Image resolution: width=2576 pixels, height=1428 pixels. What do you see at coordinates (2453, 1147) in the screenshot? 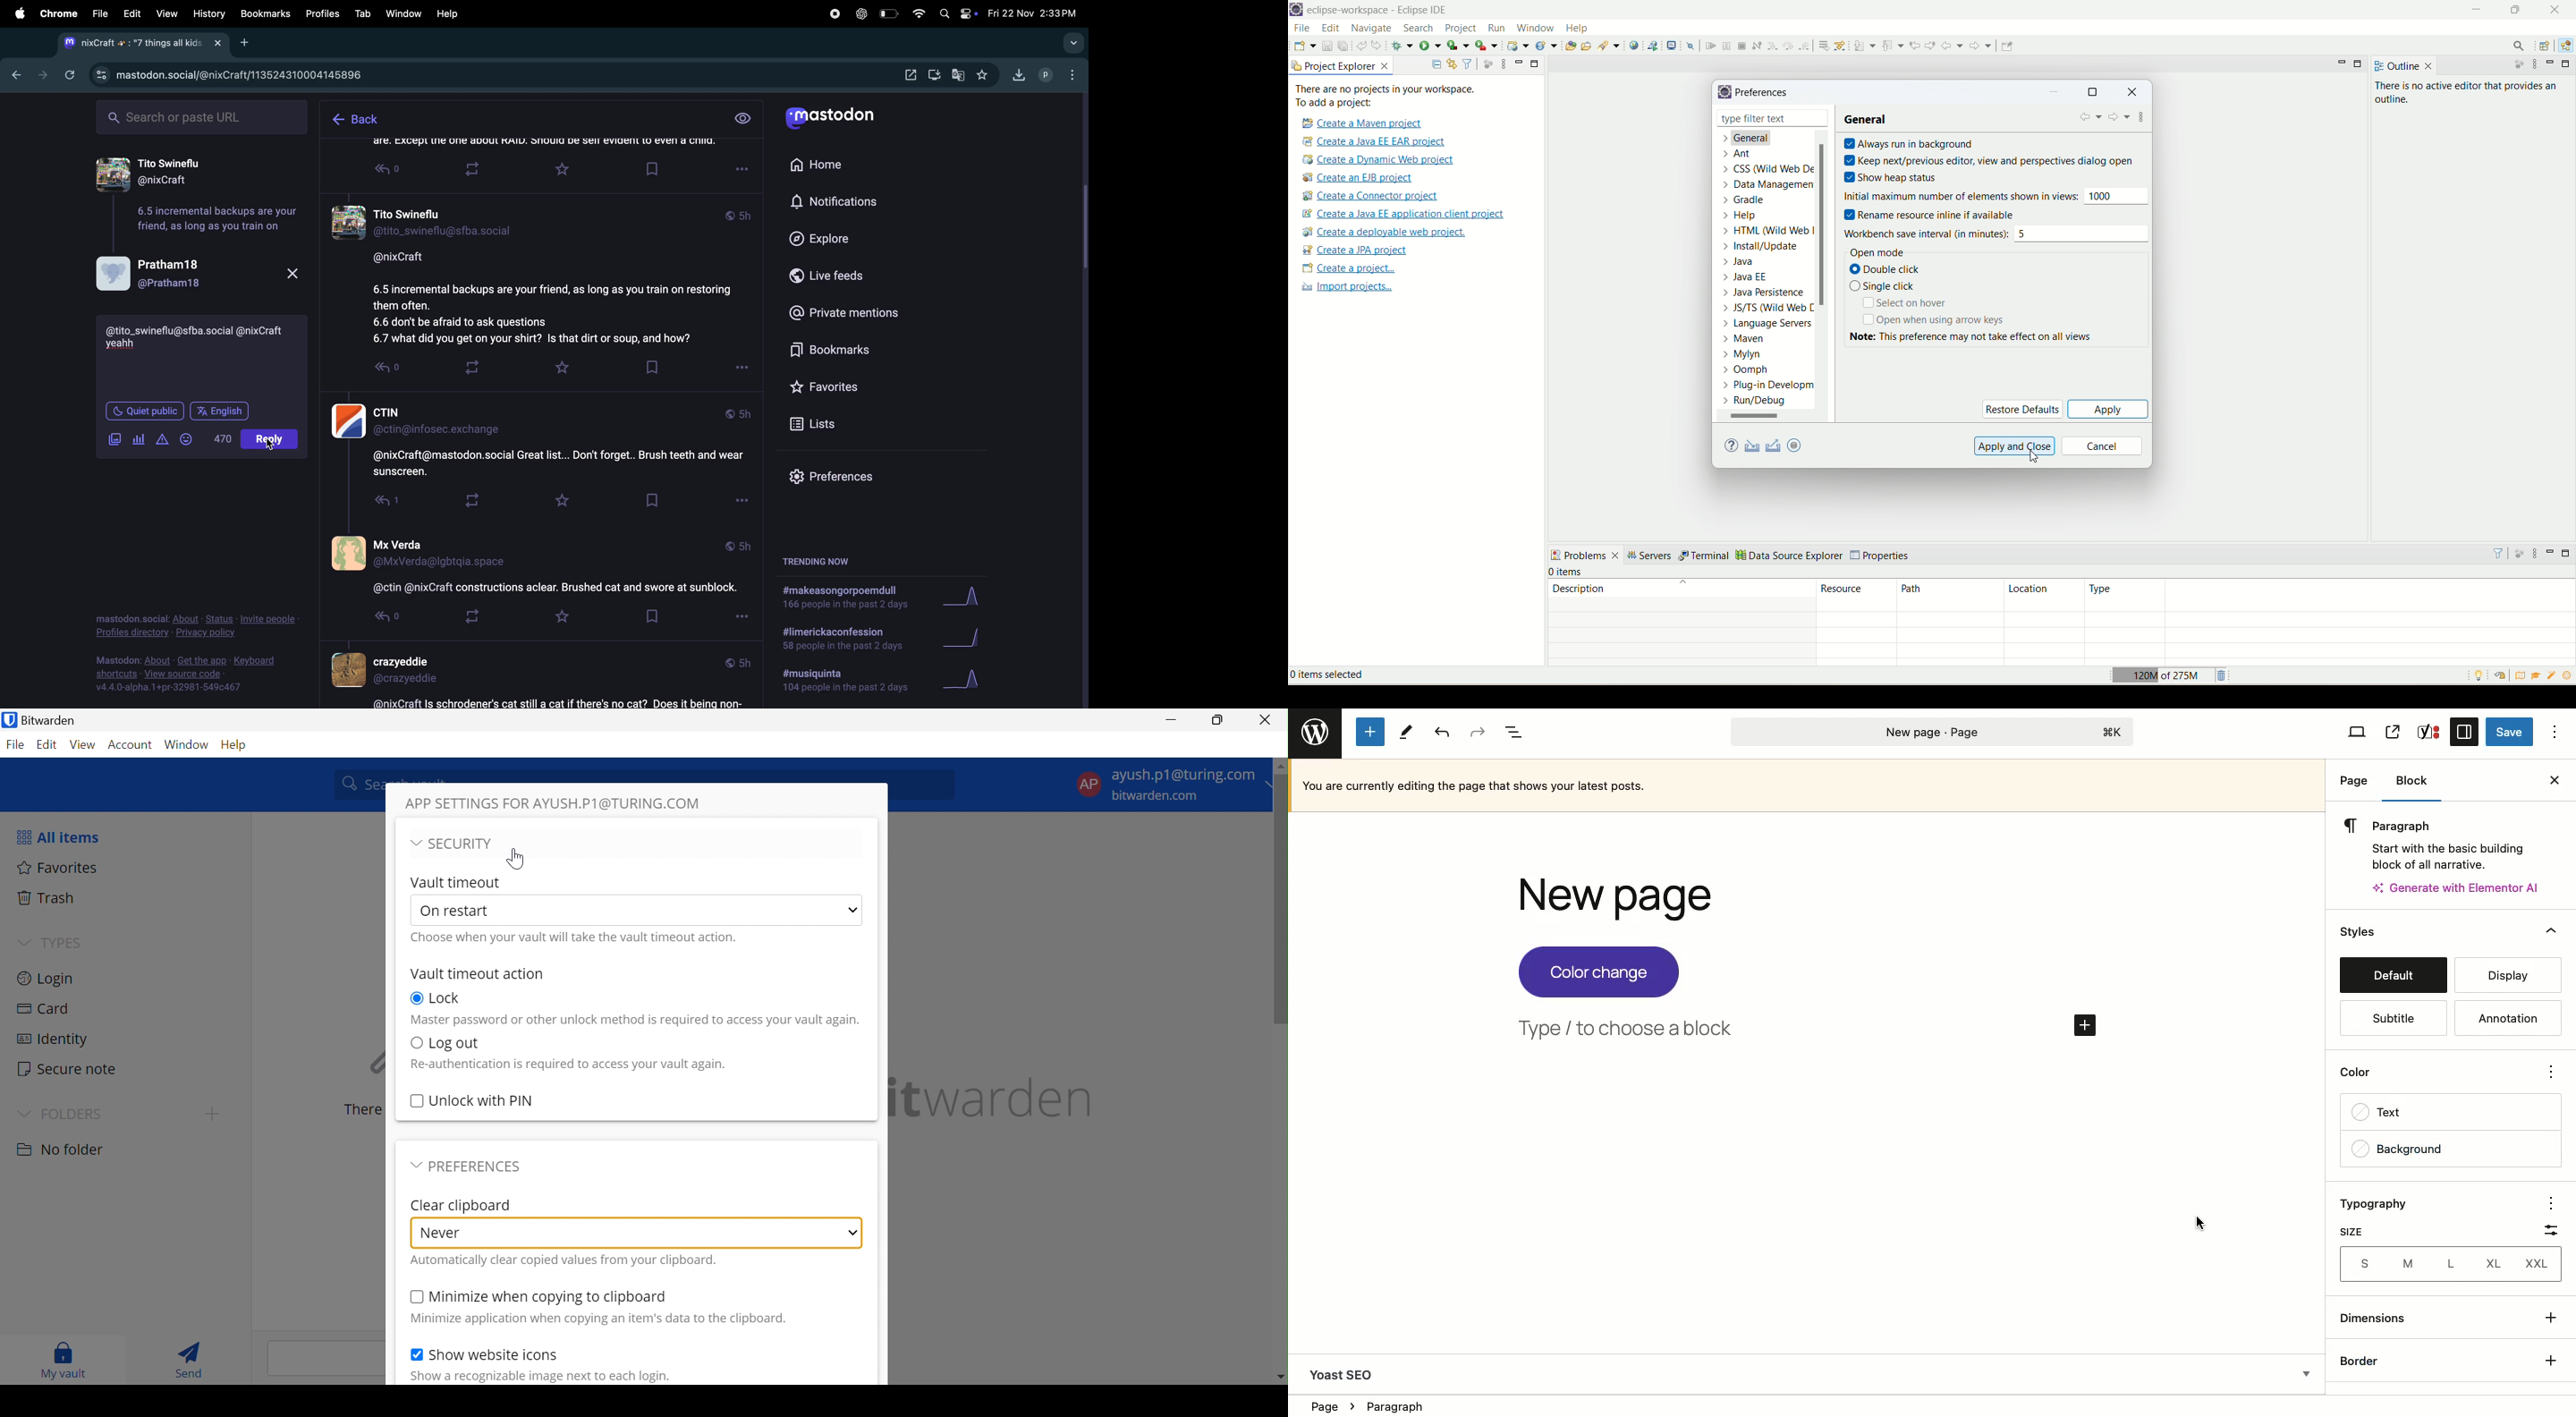
I see `Background` at bounding box center [2453, 1147].